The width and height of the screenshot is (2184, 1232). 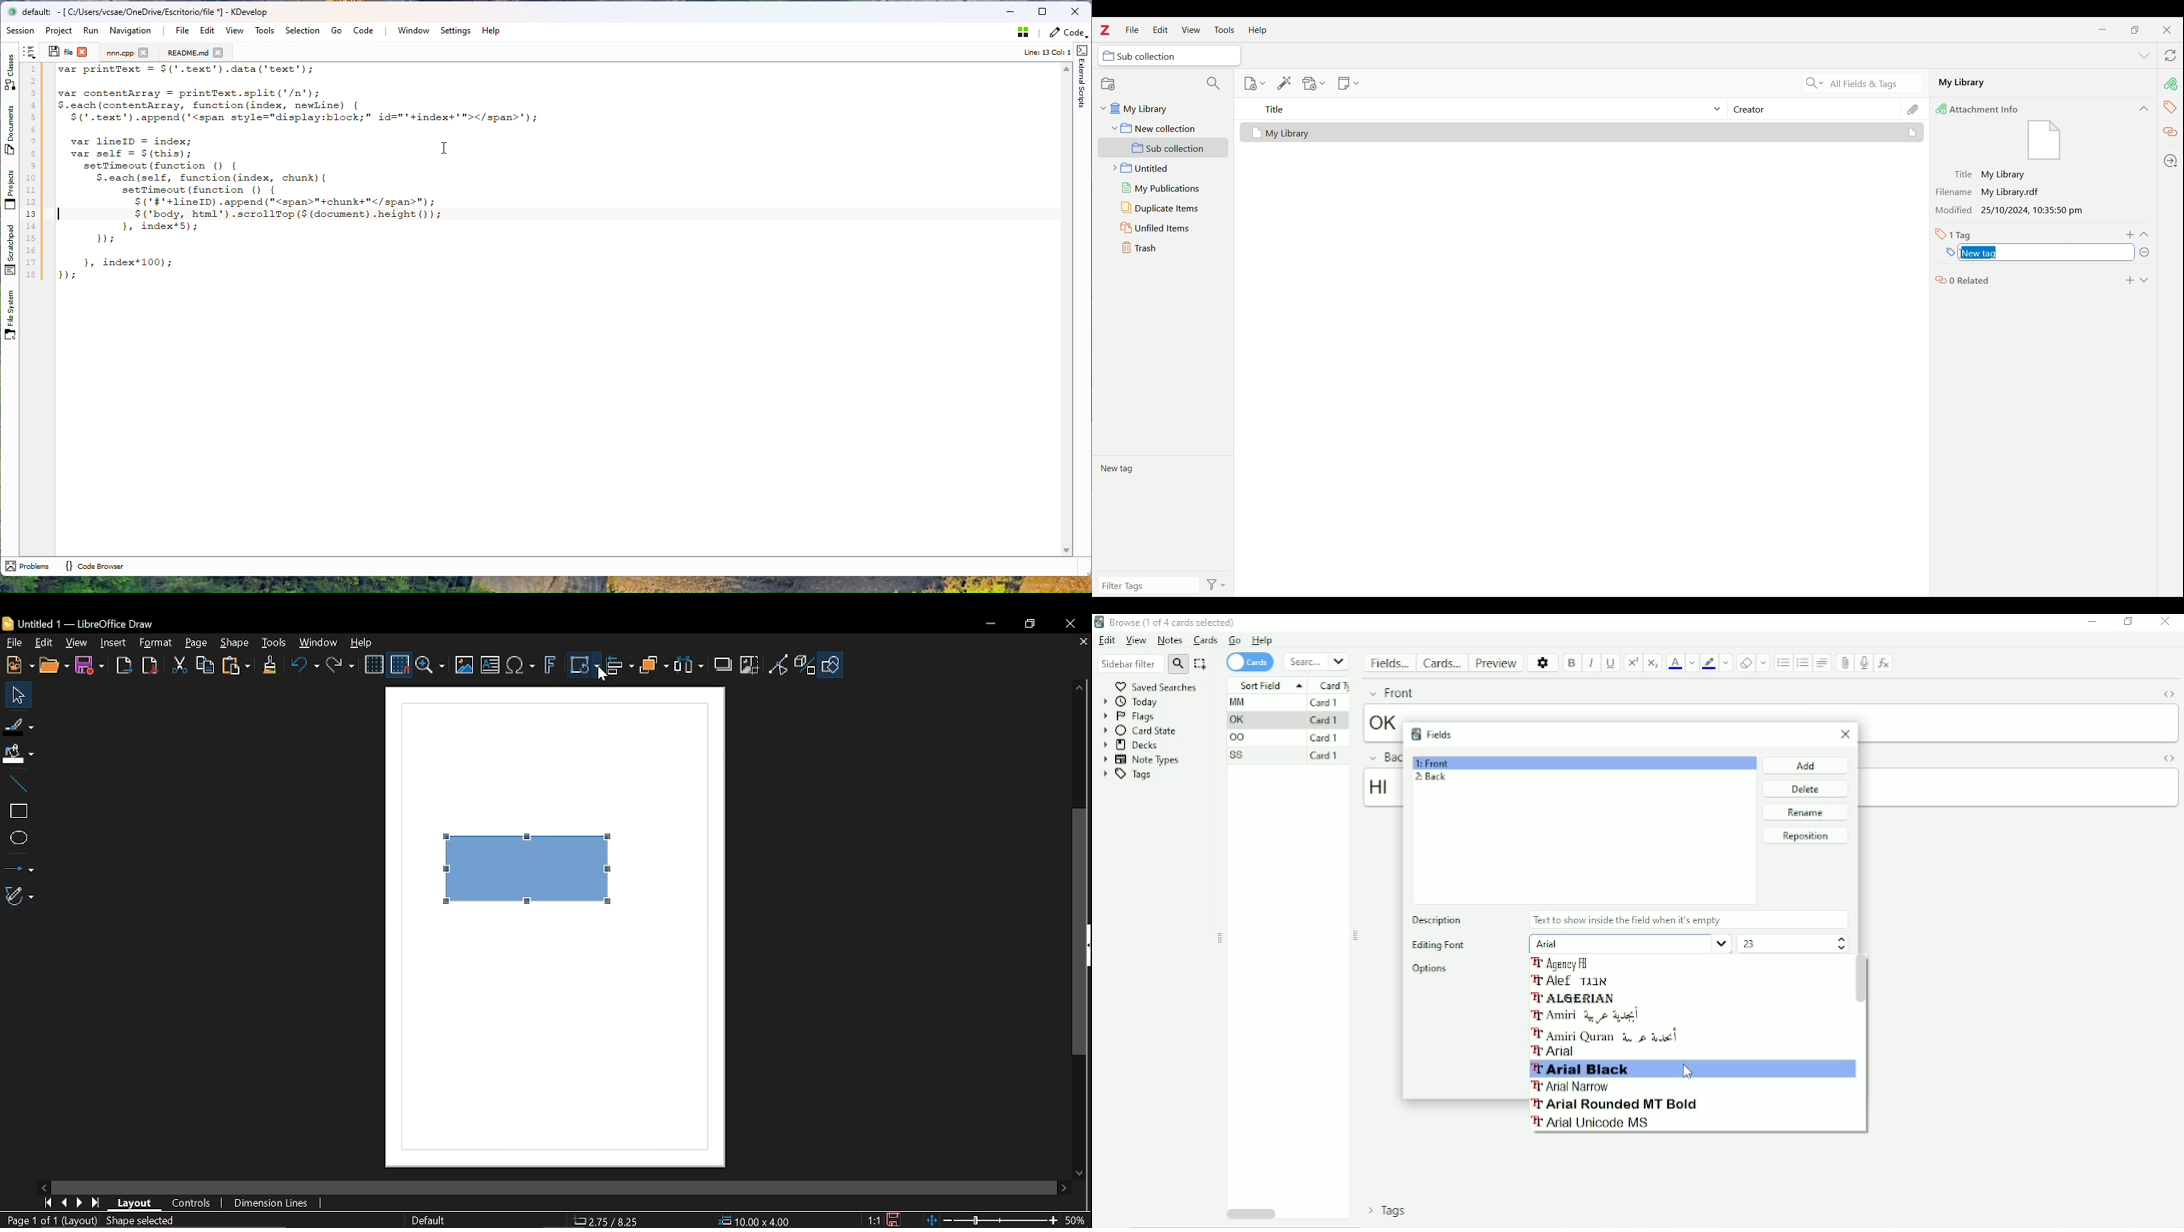 What do you see at coordinates (1653, 662) in the screenshot?
I see `Subscript` at bounding box center [1653, 662].